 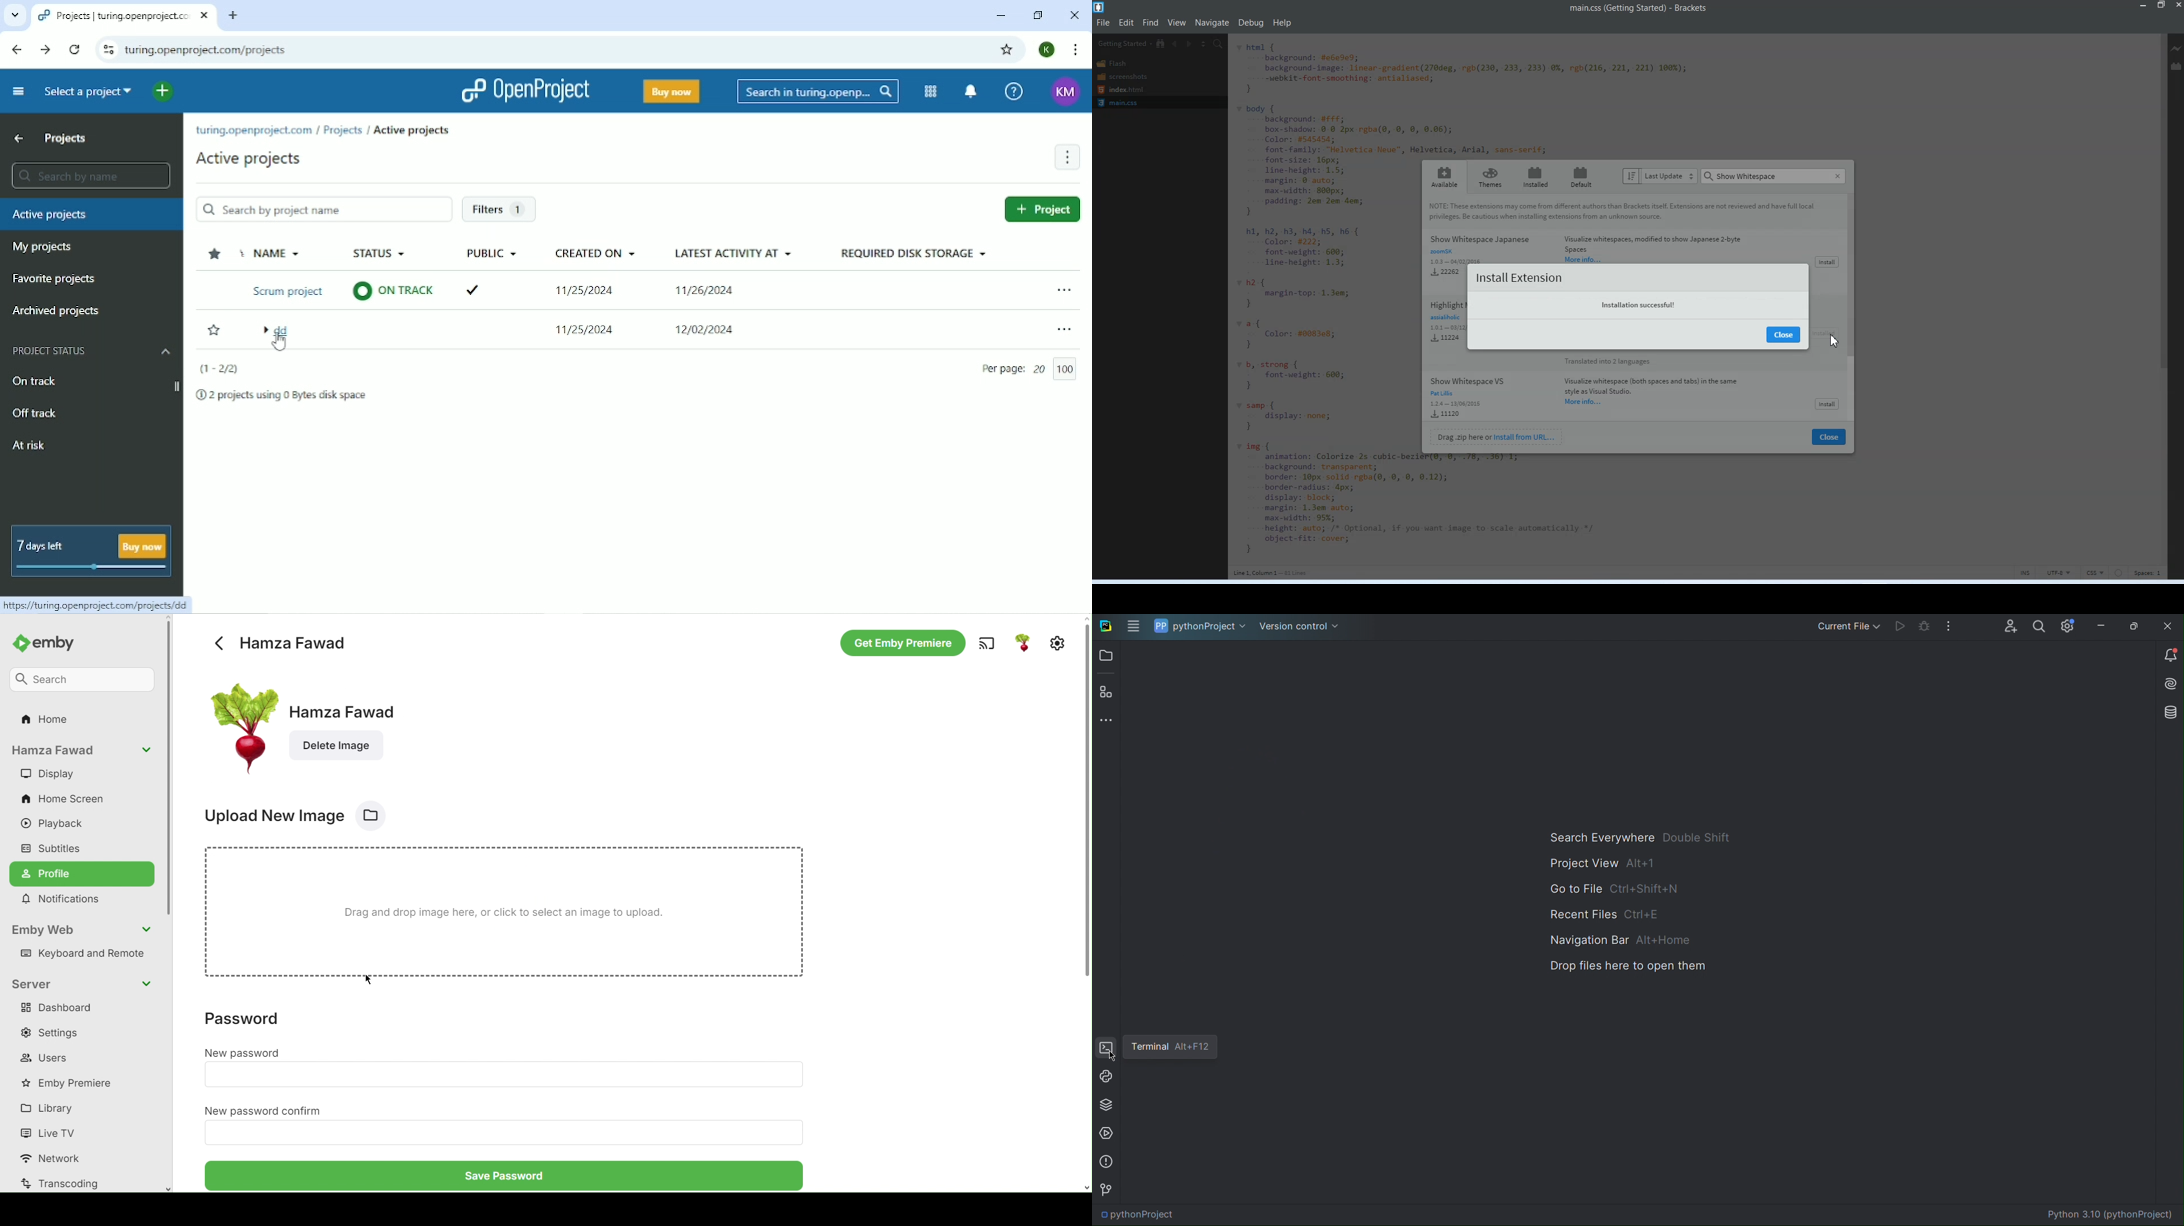 What do you see at coordinates (32, 414) in the screenshot?
I see `Off track` at bounding box center [32, 414].